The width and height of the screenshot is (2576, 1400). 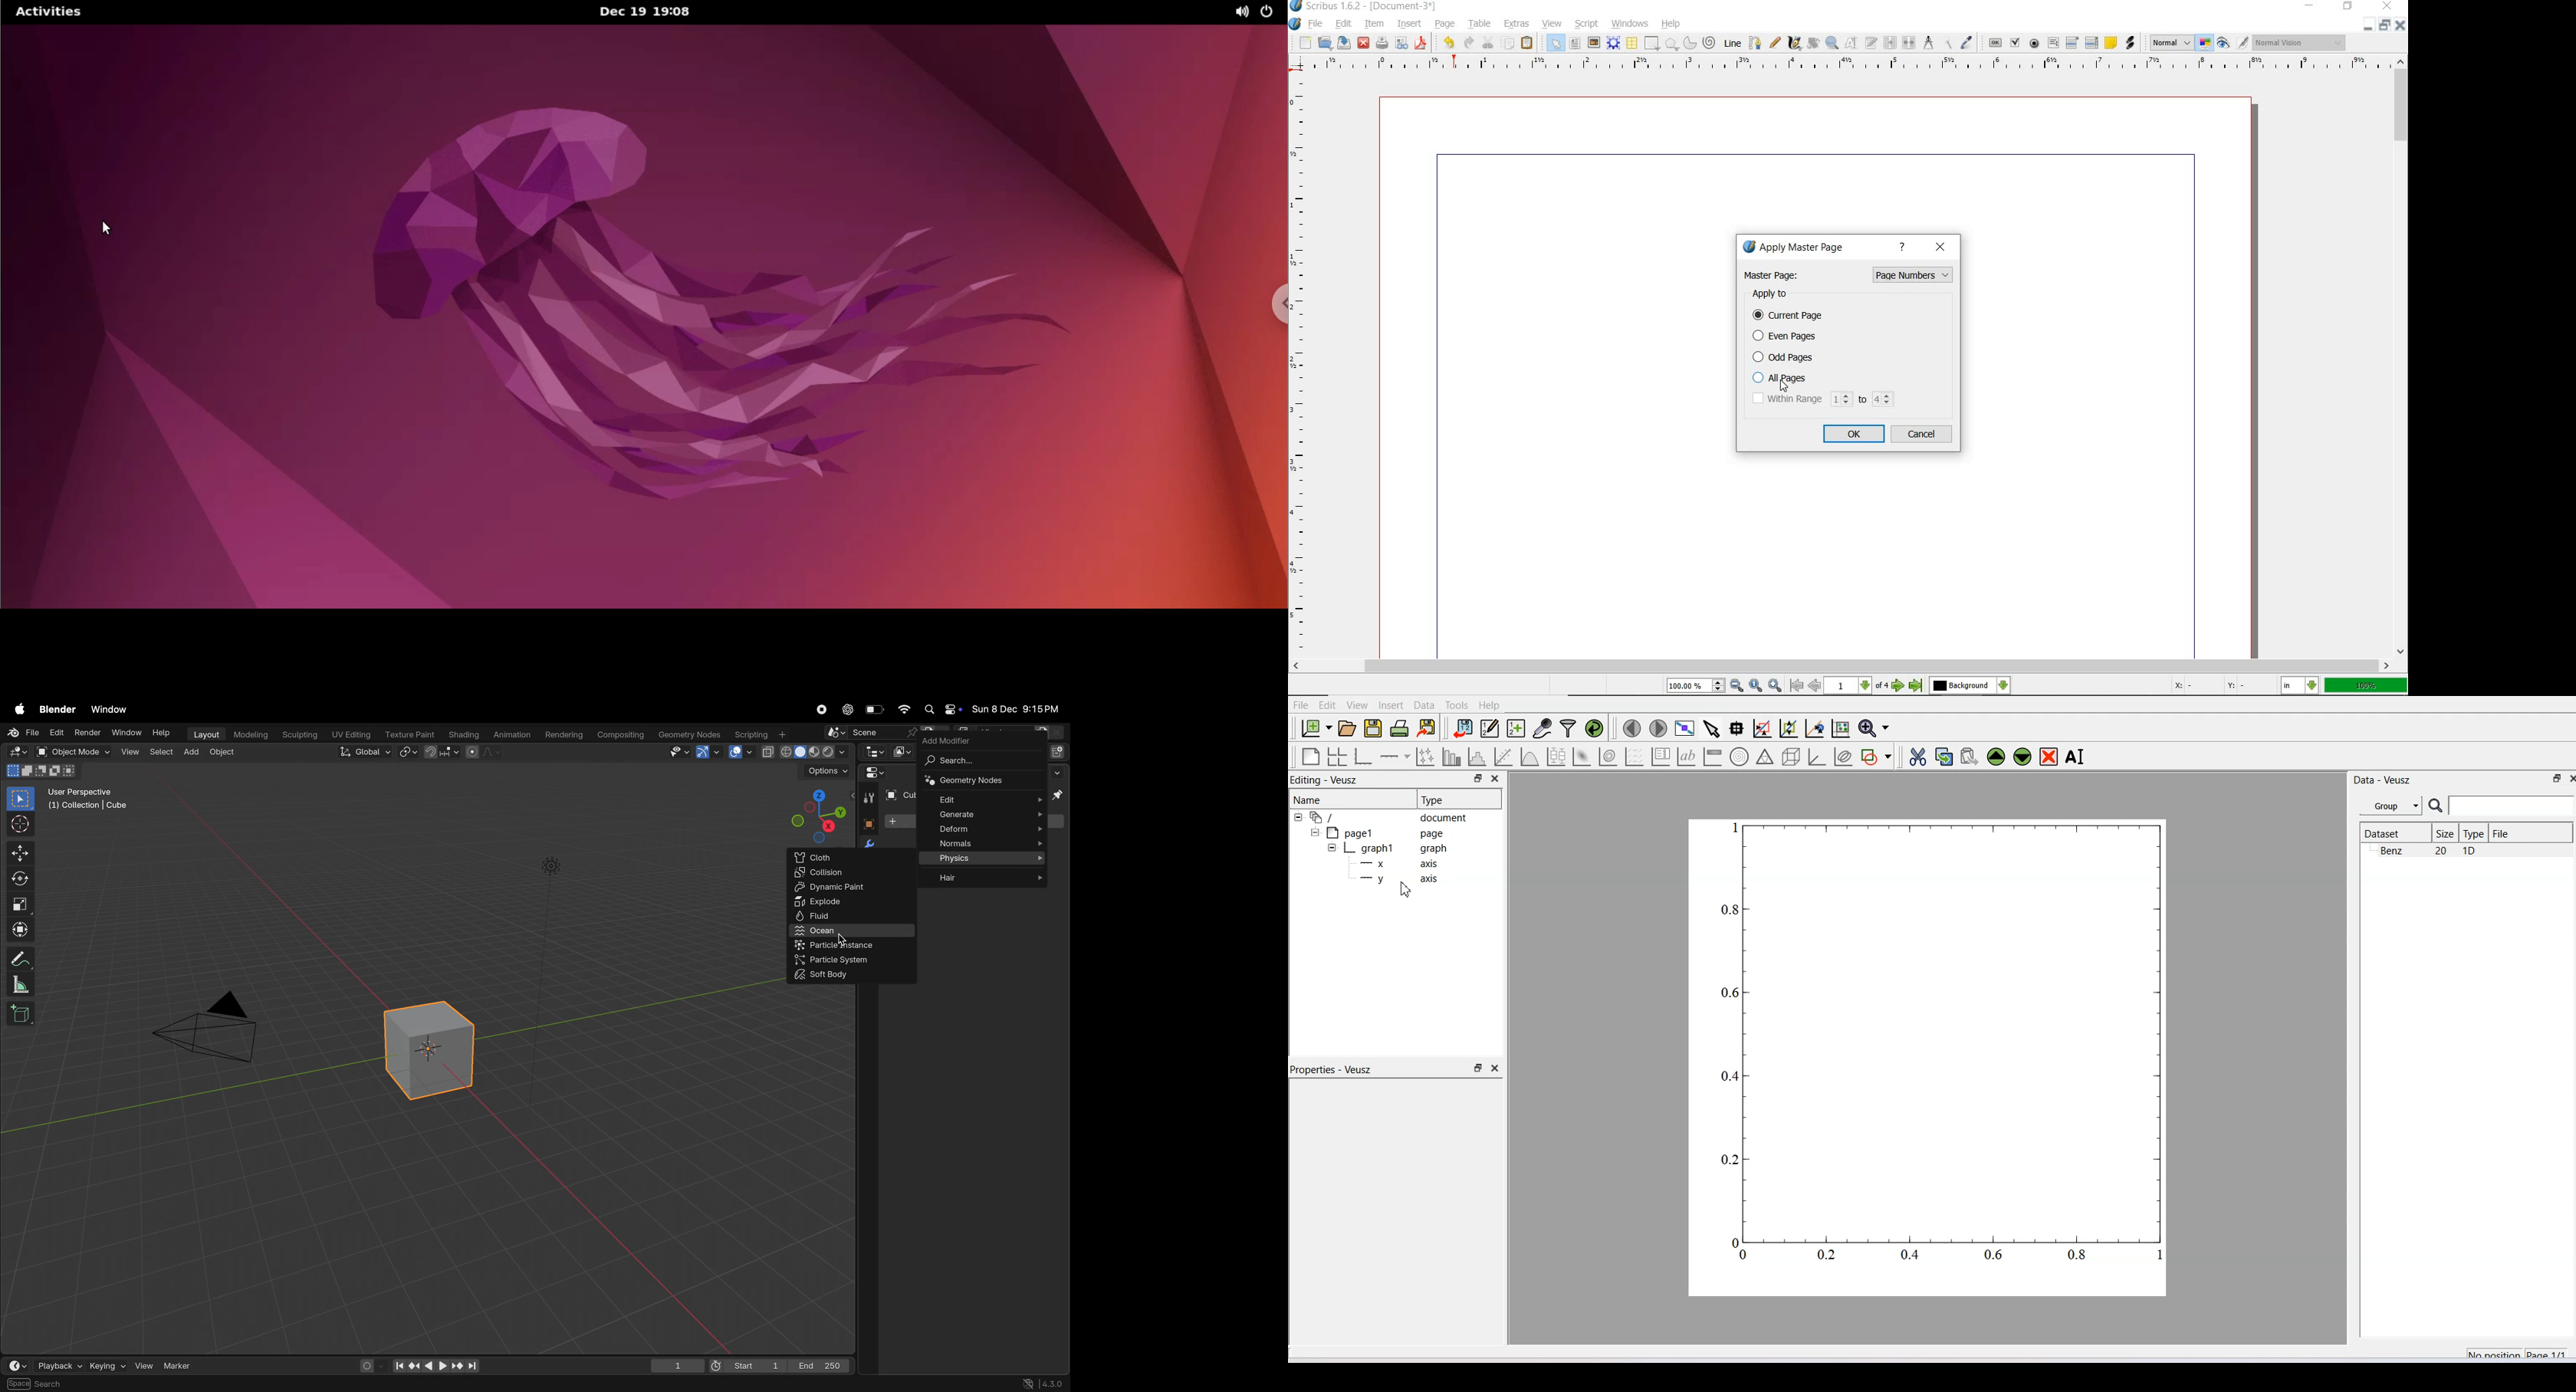 What do you see at coordinates (1477, 1069) in the screenshot?
I see `Maximize` at bounding box center [1477, 1069].